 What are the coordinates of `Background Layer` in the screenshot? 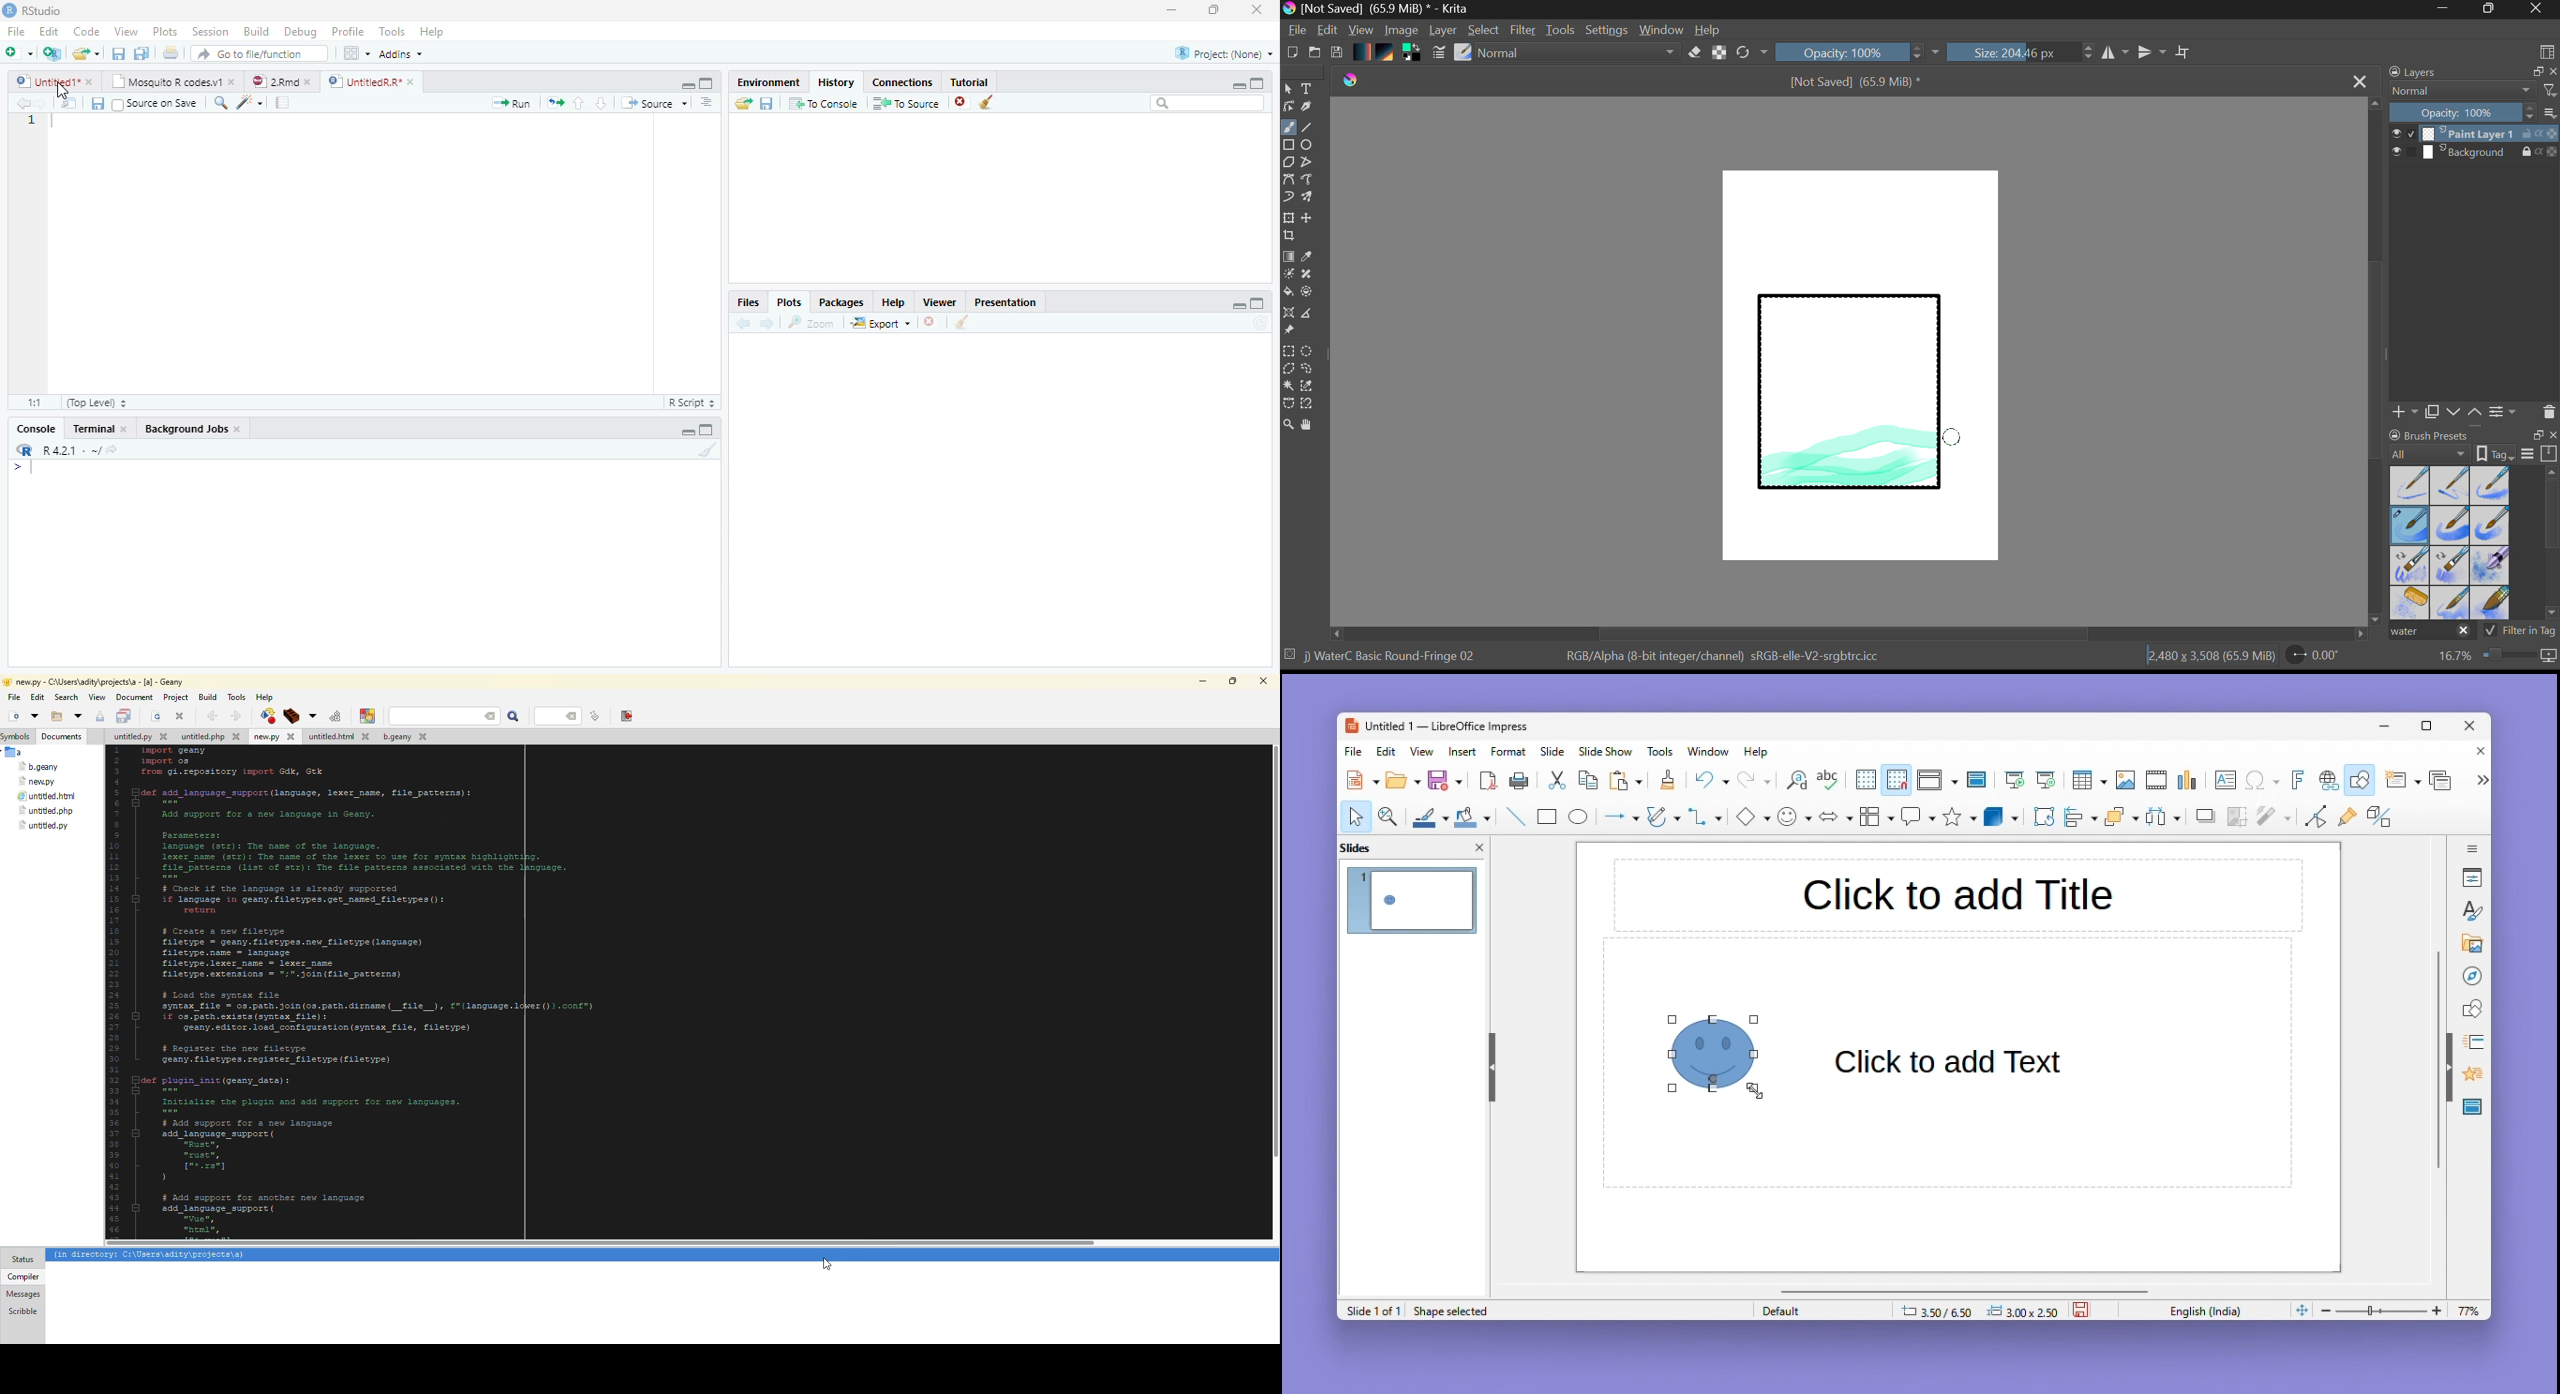 It's located at (2475, 153).